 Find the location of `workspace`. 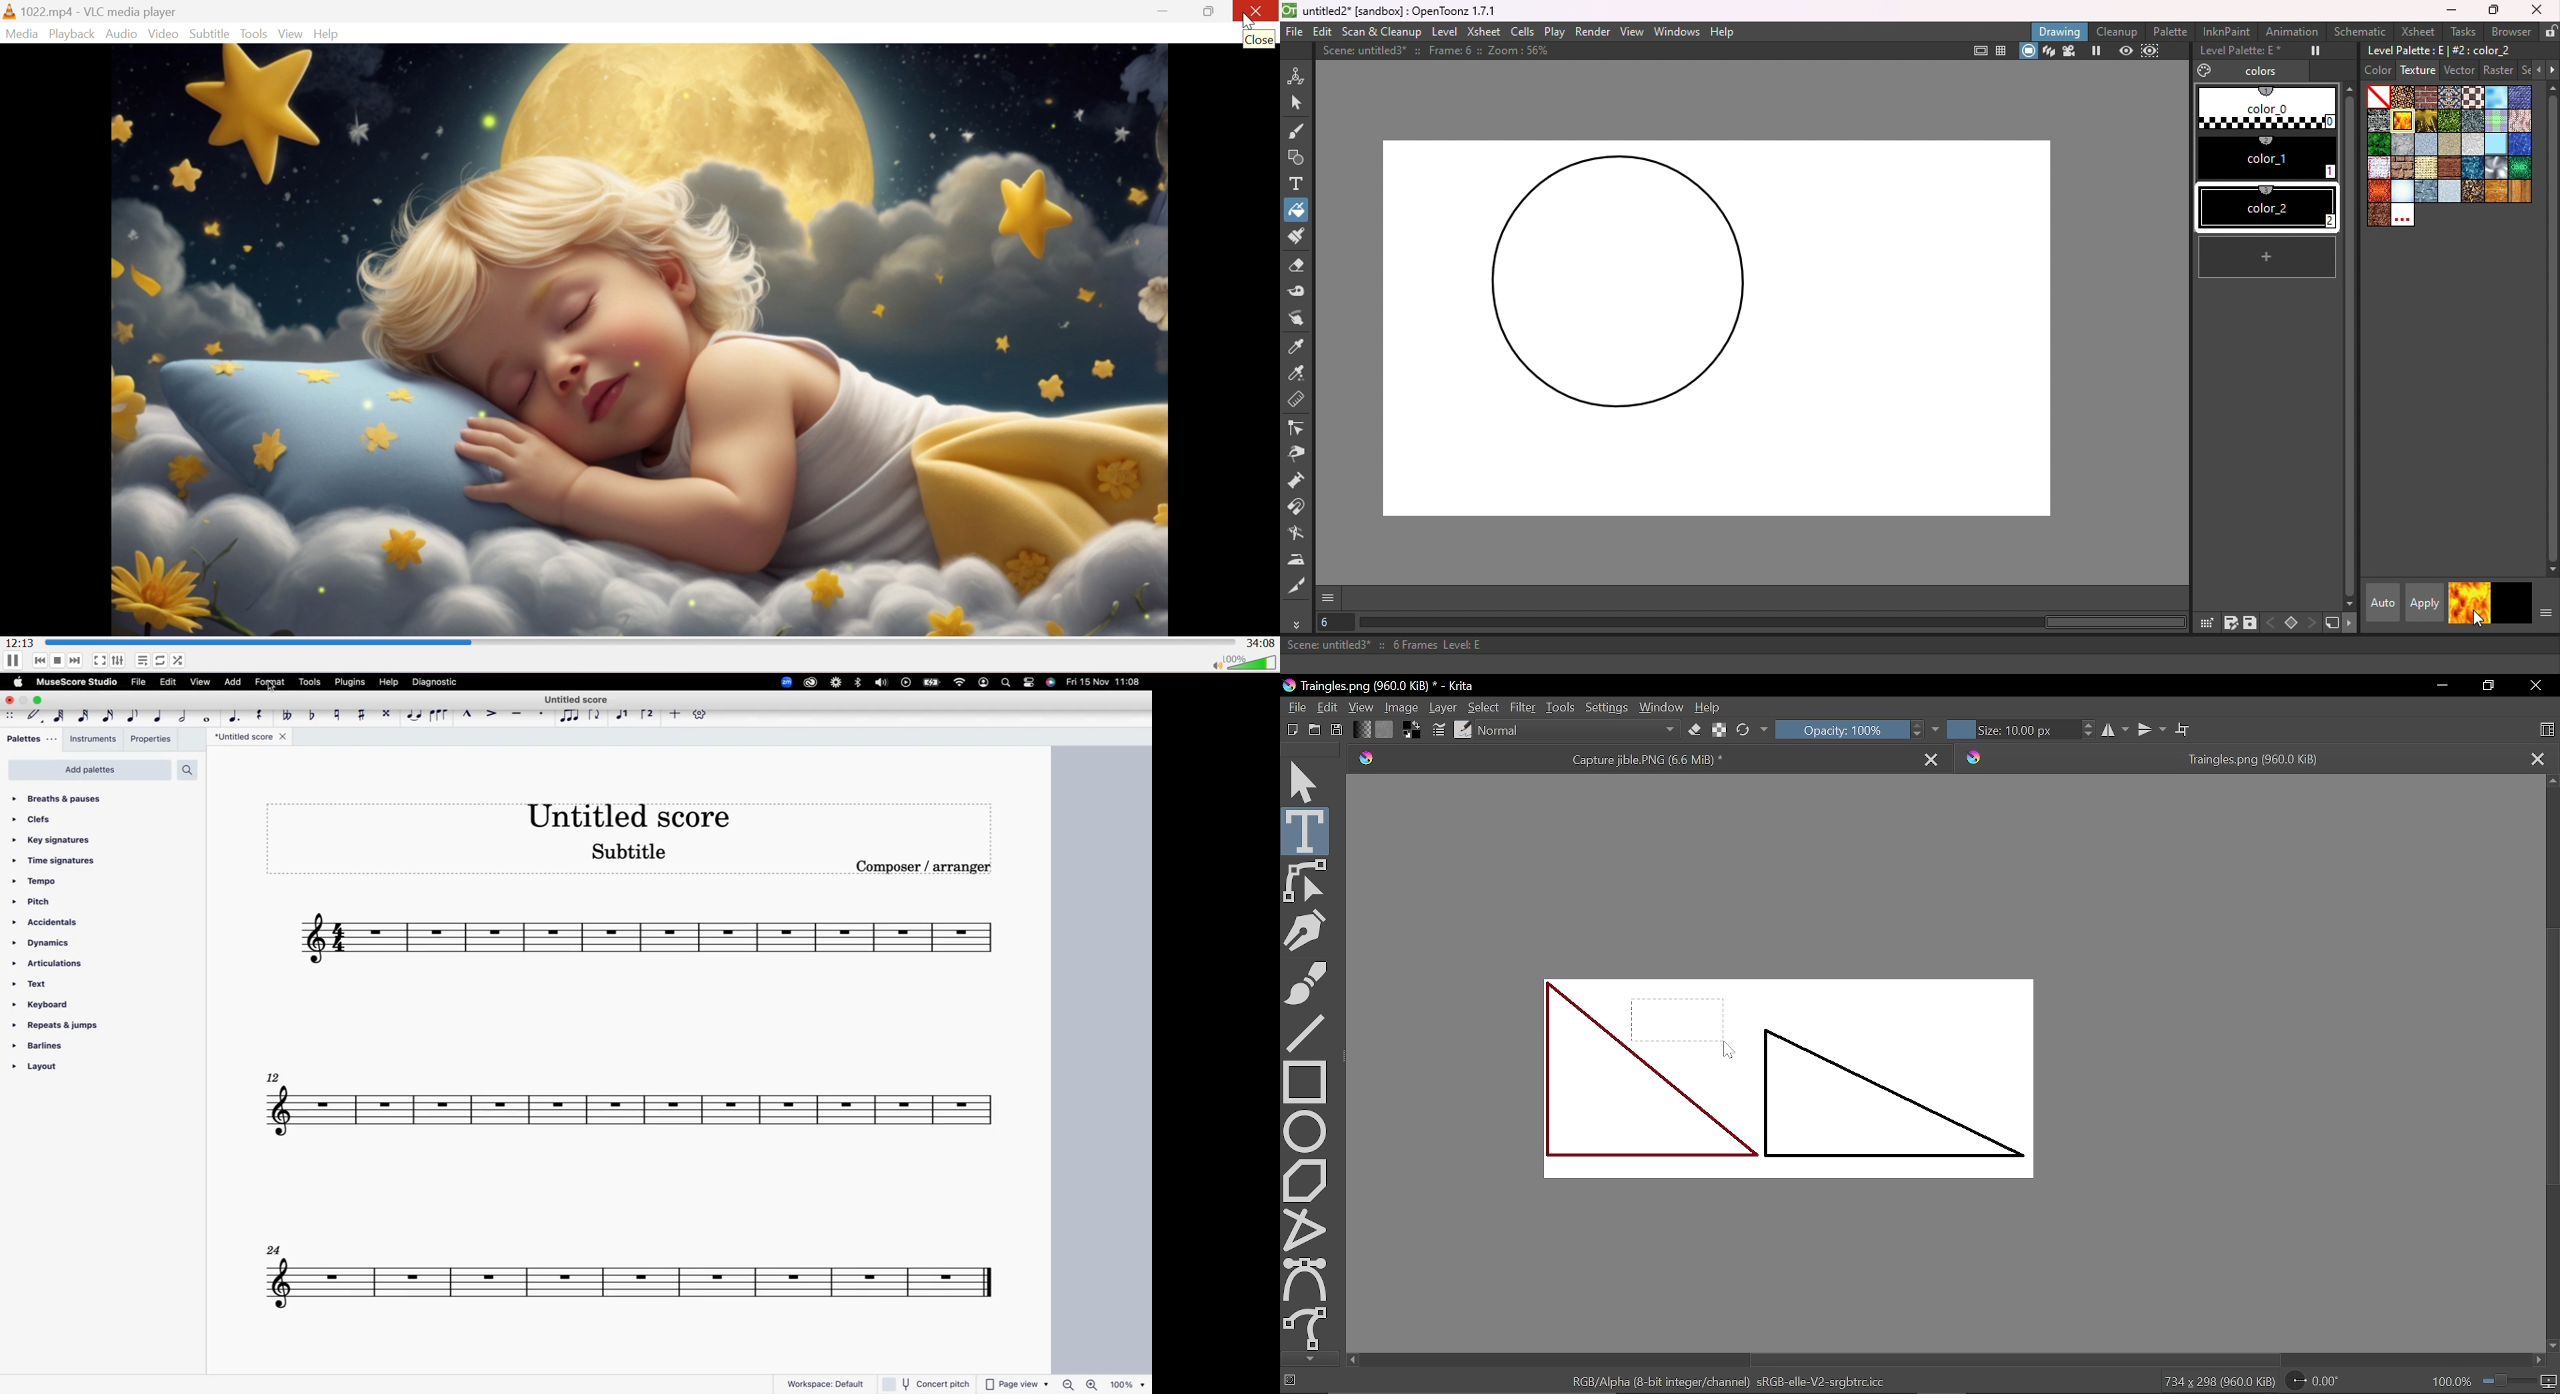

workspace is located at coordinates (828, 1384).